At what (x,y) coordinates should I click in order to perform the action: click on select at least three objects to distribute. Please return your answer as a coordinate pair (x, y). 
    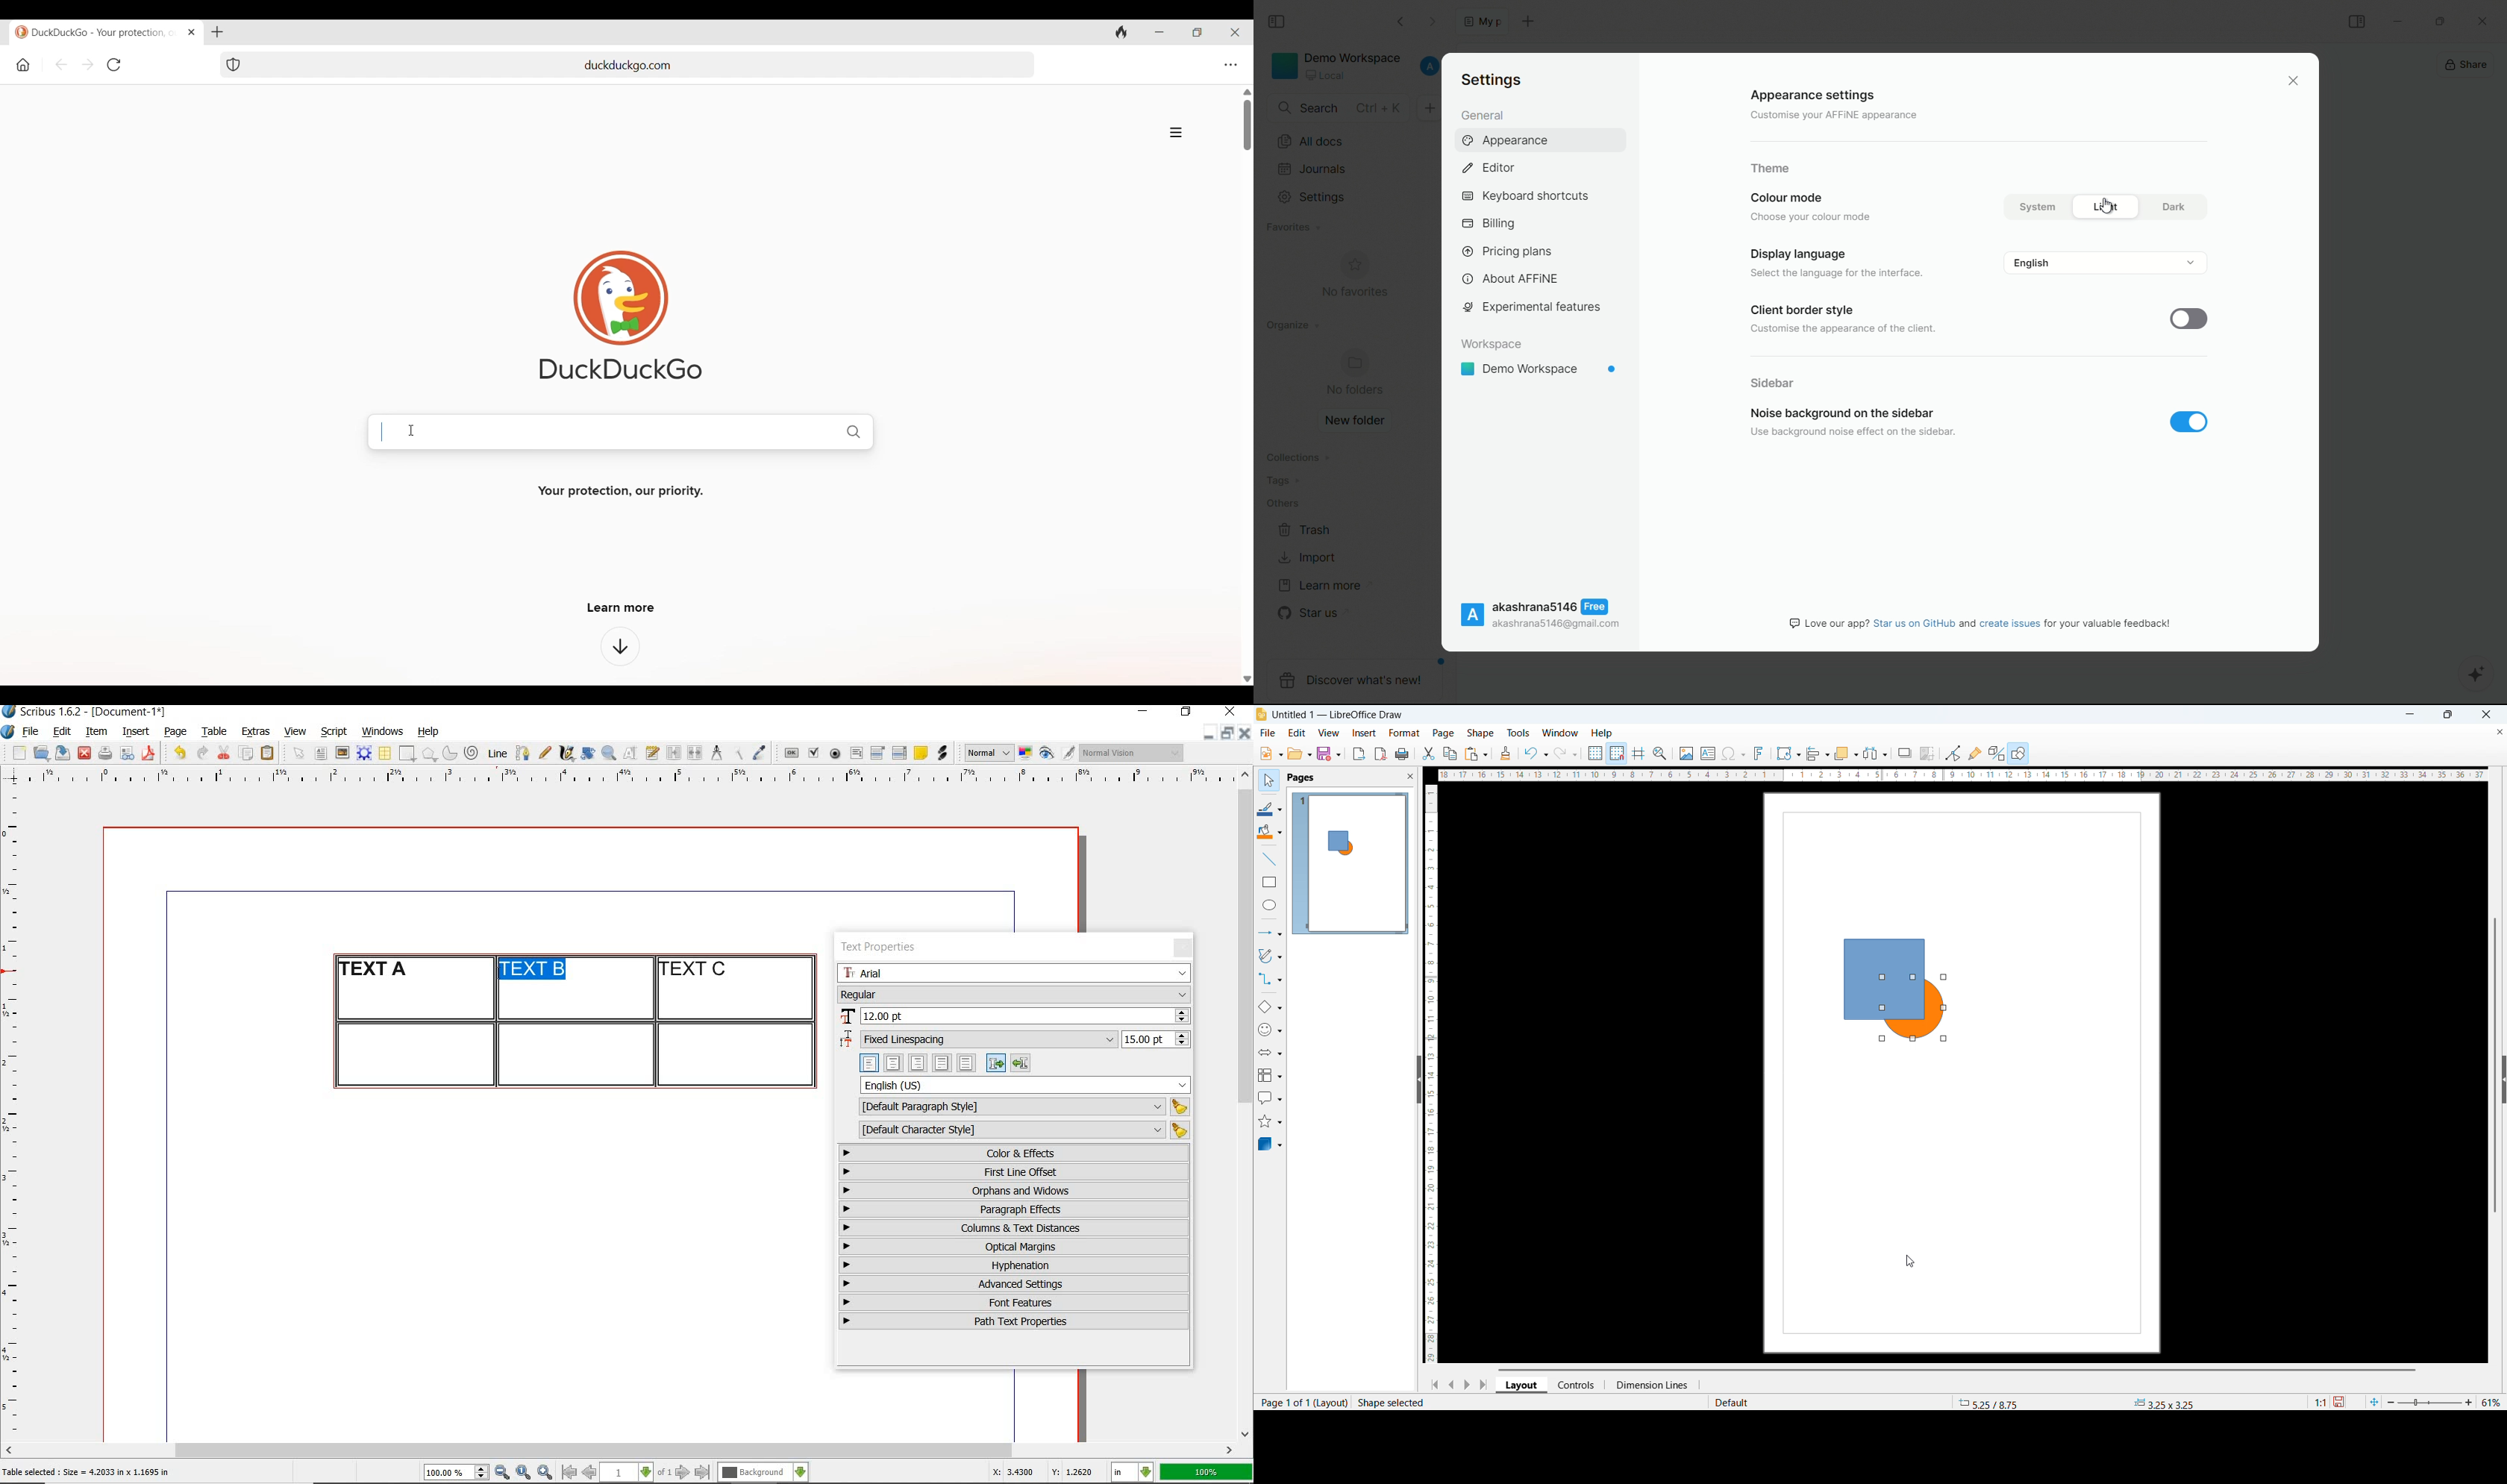
    Looking at the image, I should click on (1876, 753).